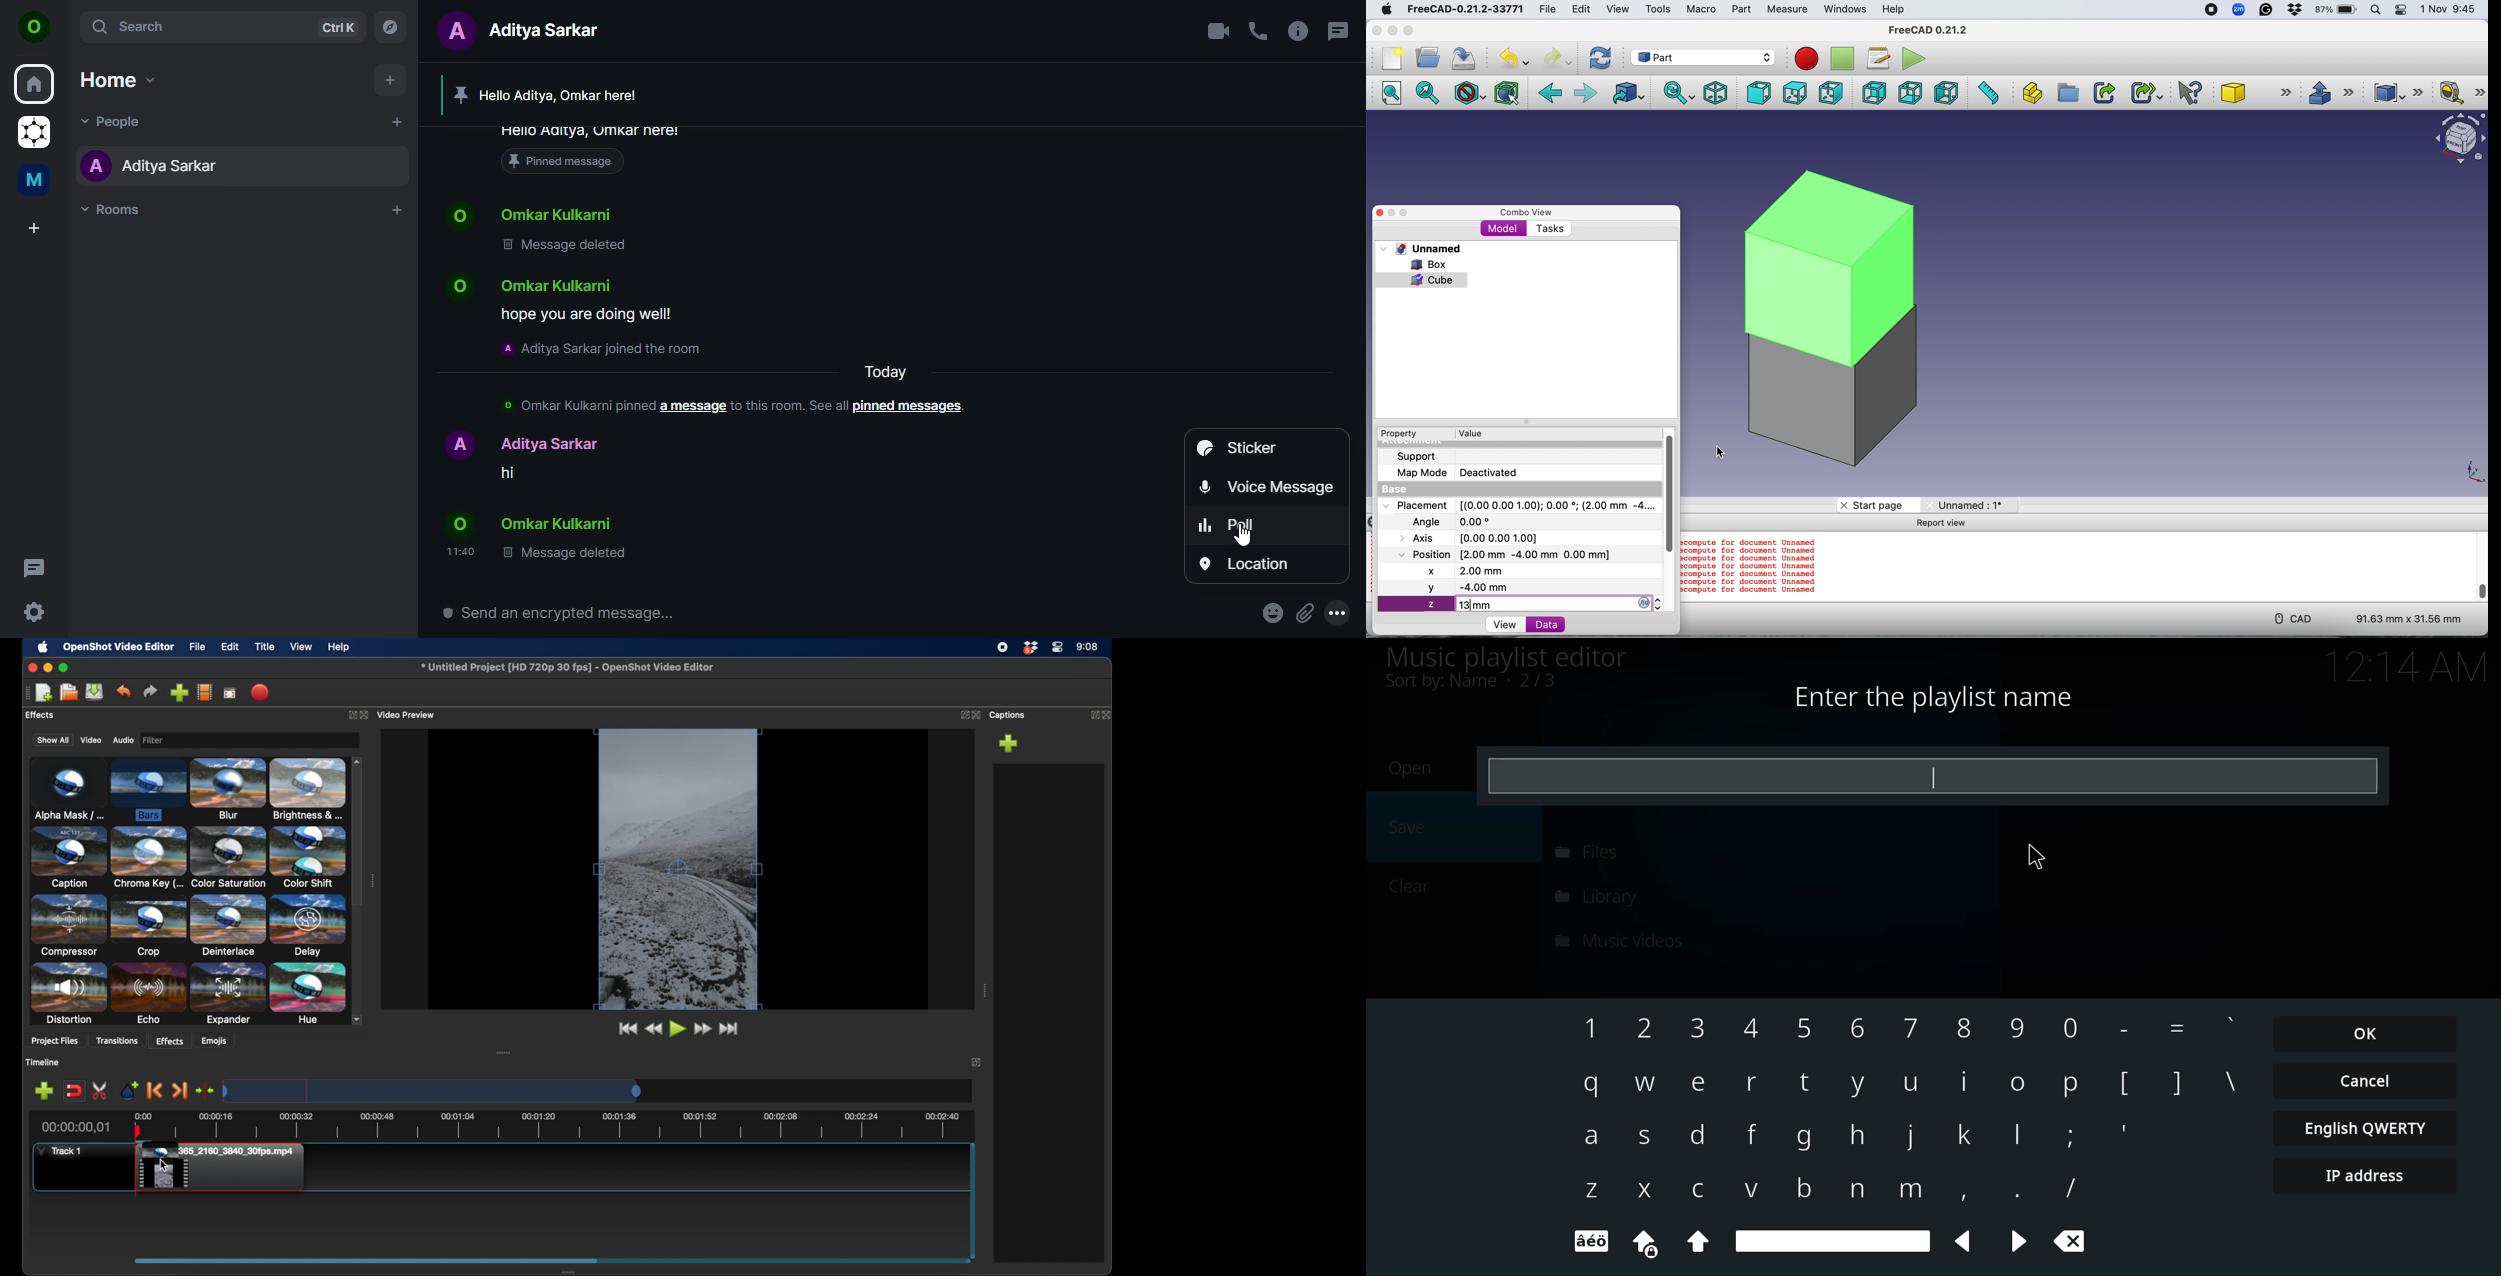 The image size is (2520, 1288). Describe the element at coordinates (229, 789) in the screenshot. I see `blur` at that location.